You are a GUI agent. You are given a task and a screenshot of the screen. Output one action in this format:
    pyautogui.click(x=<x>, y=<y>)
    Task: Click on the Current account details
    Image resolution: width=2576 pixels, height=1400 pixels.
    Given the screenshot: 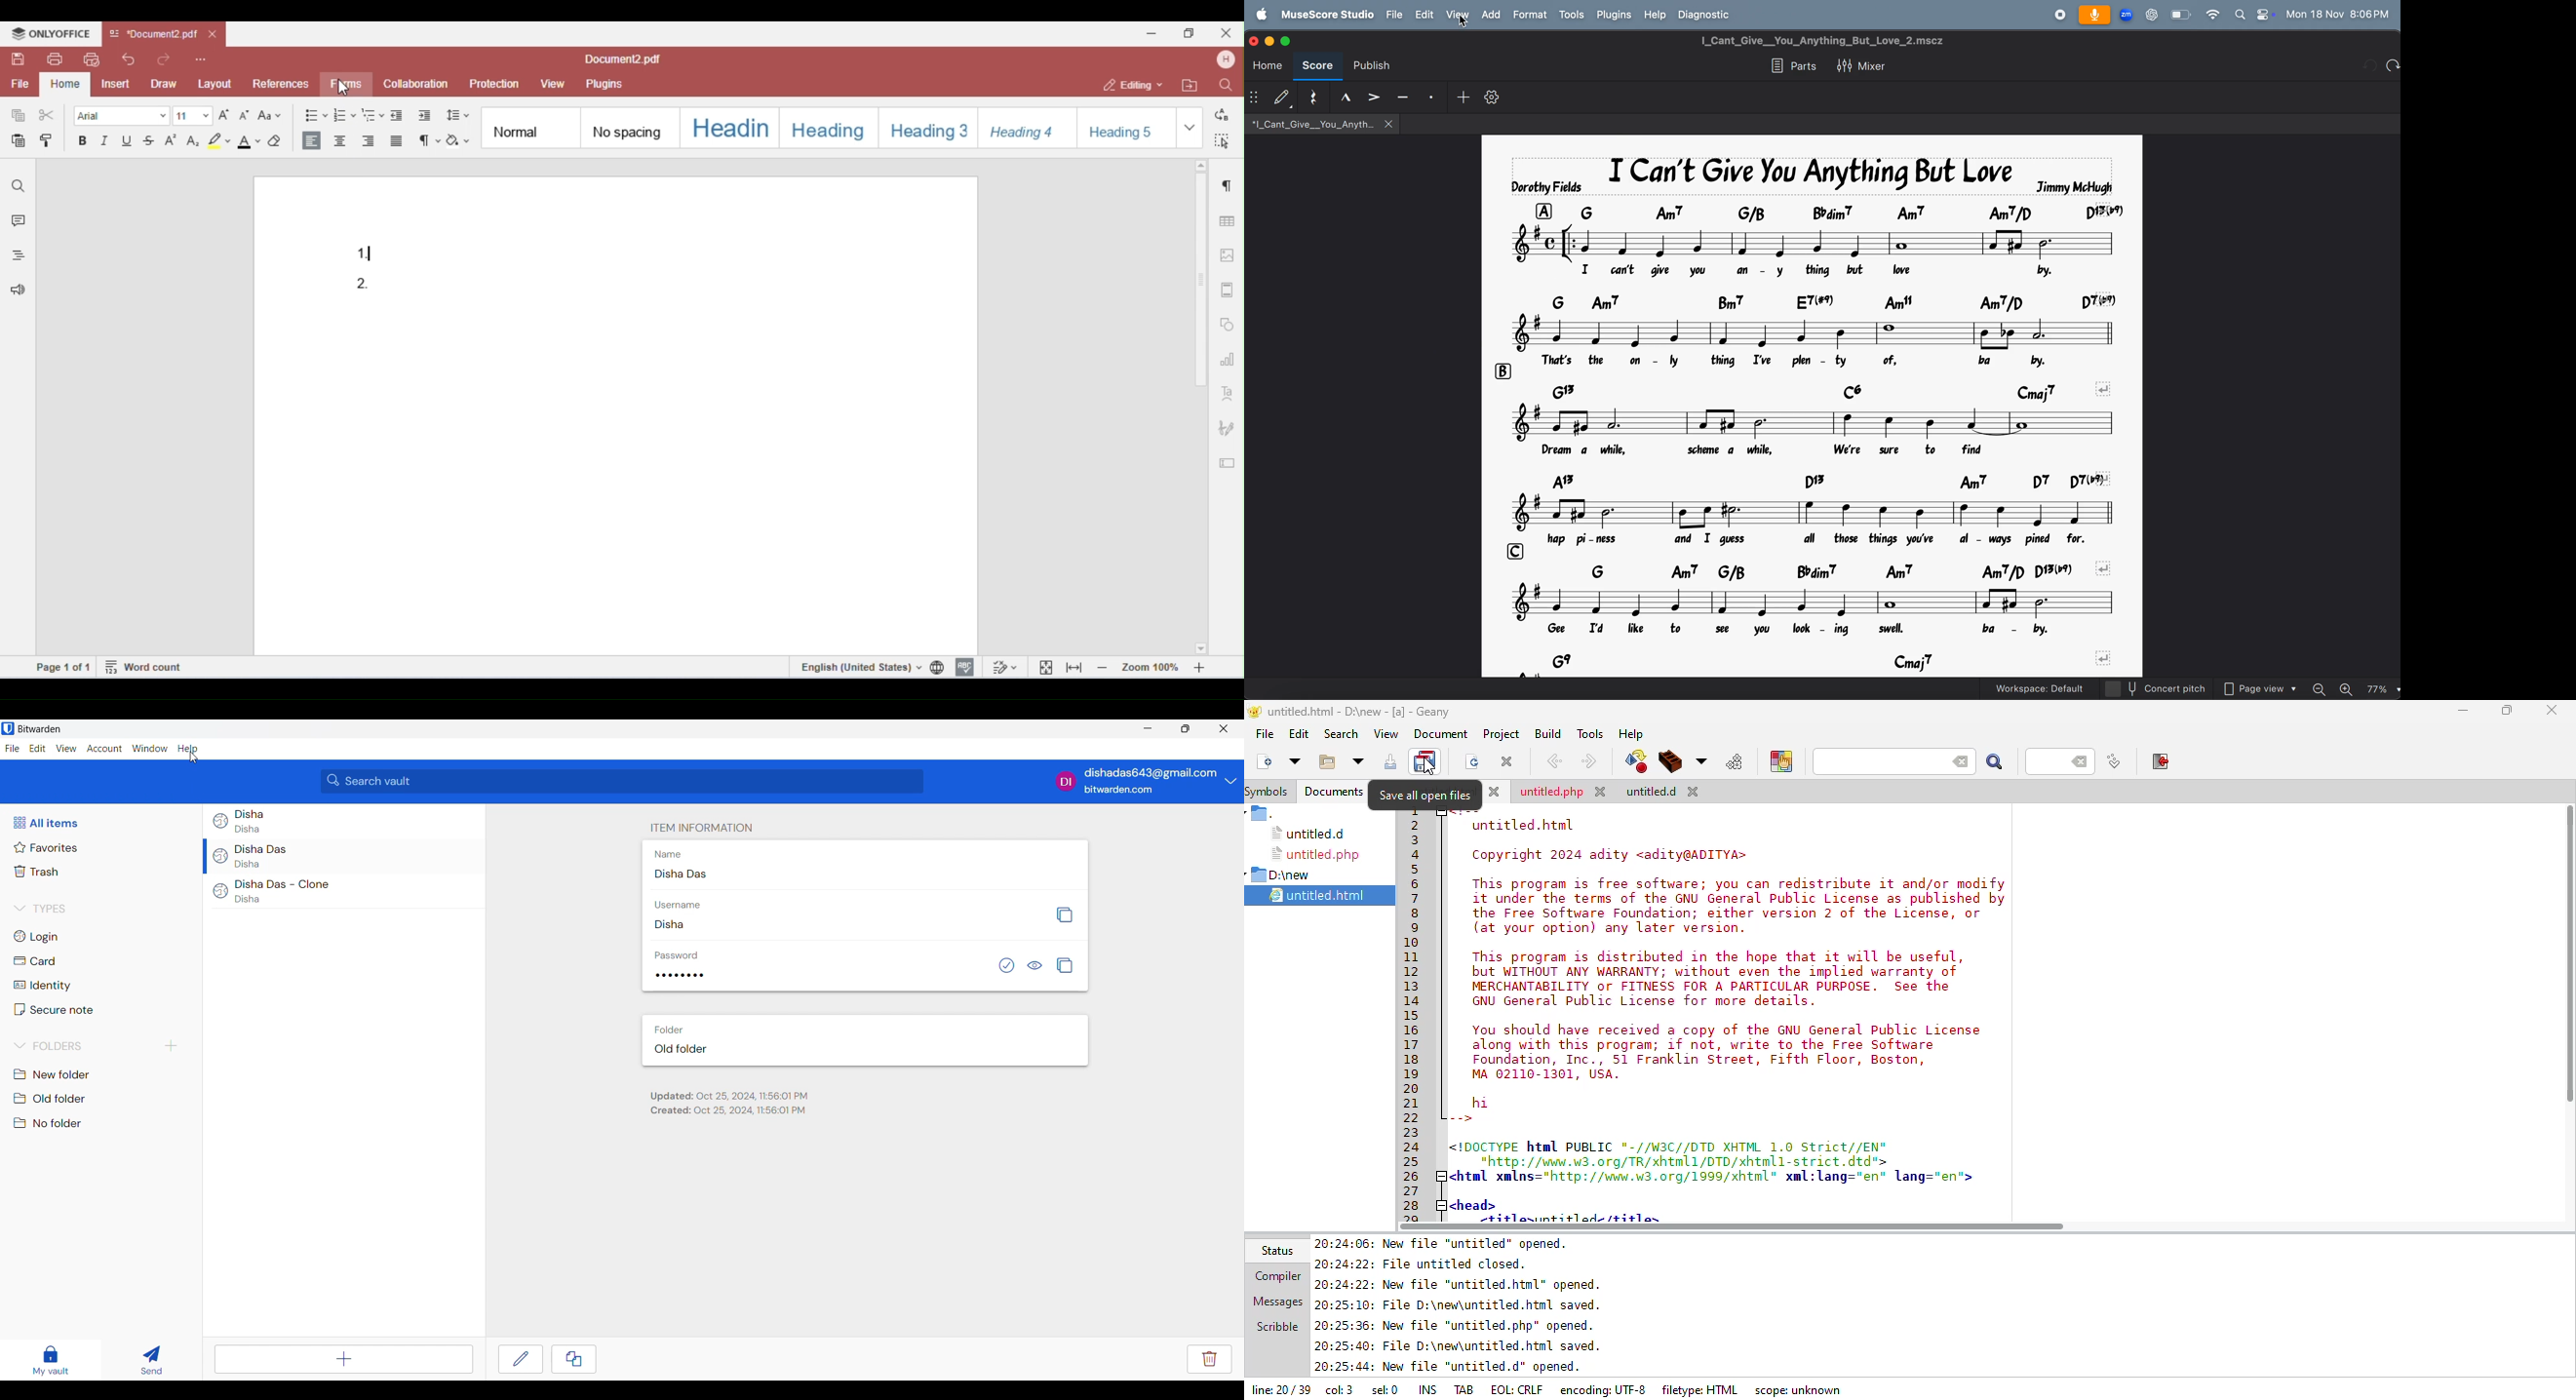 What is the action you would take?
    pyautogui.click(x=1232, y=780)
    